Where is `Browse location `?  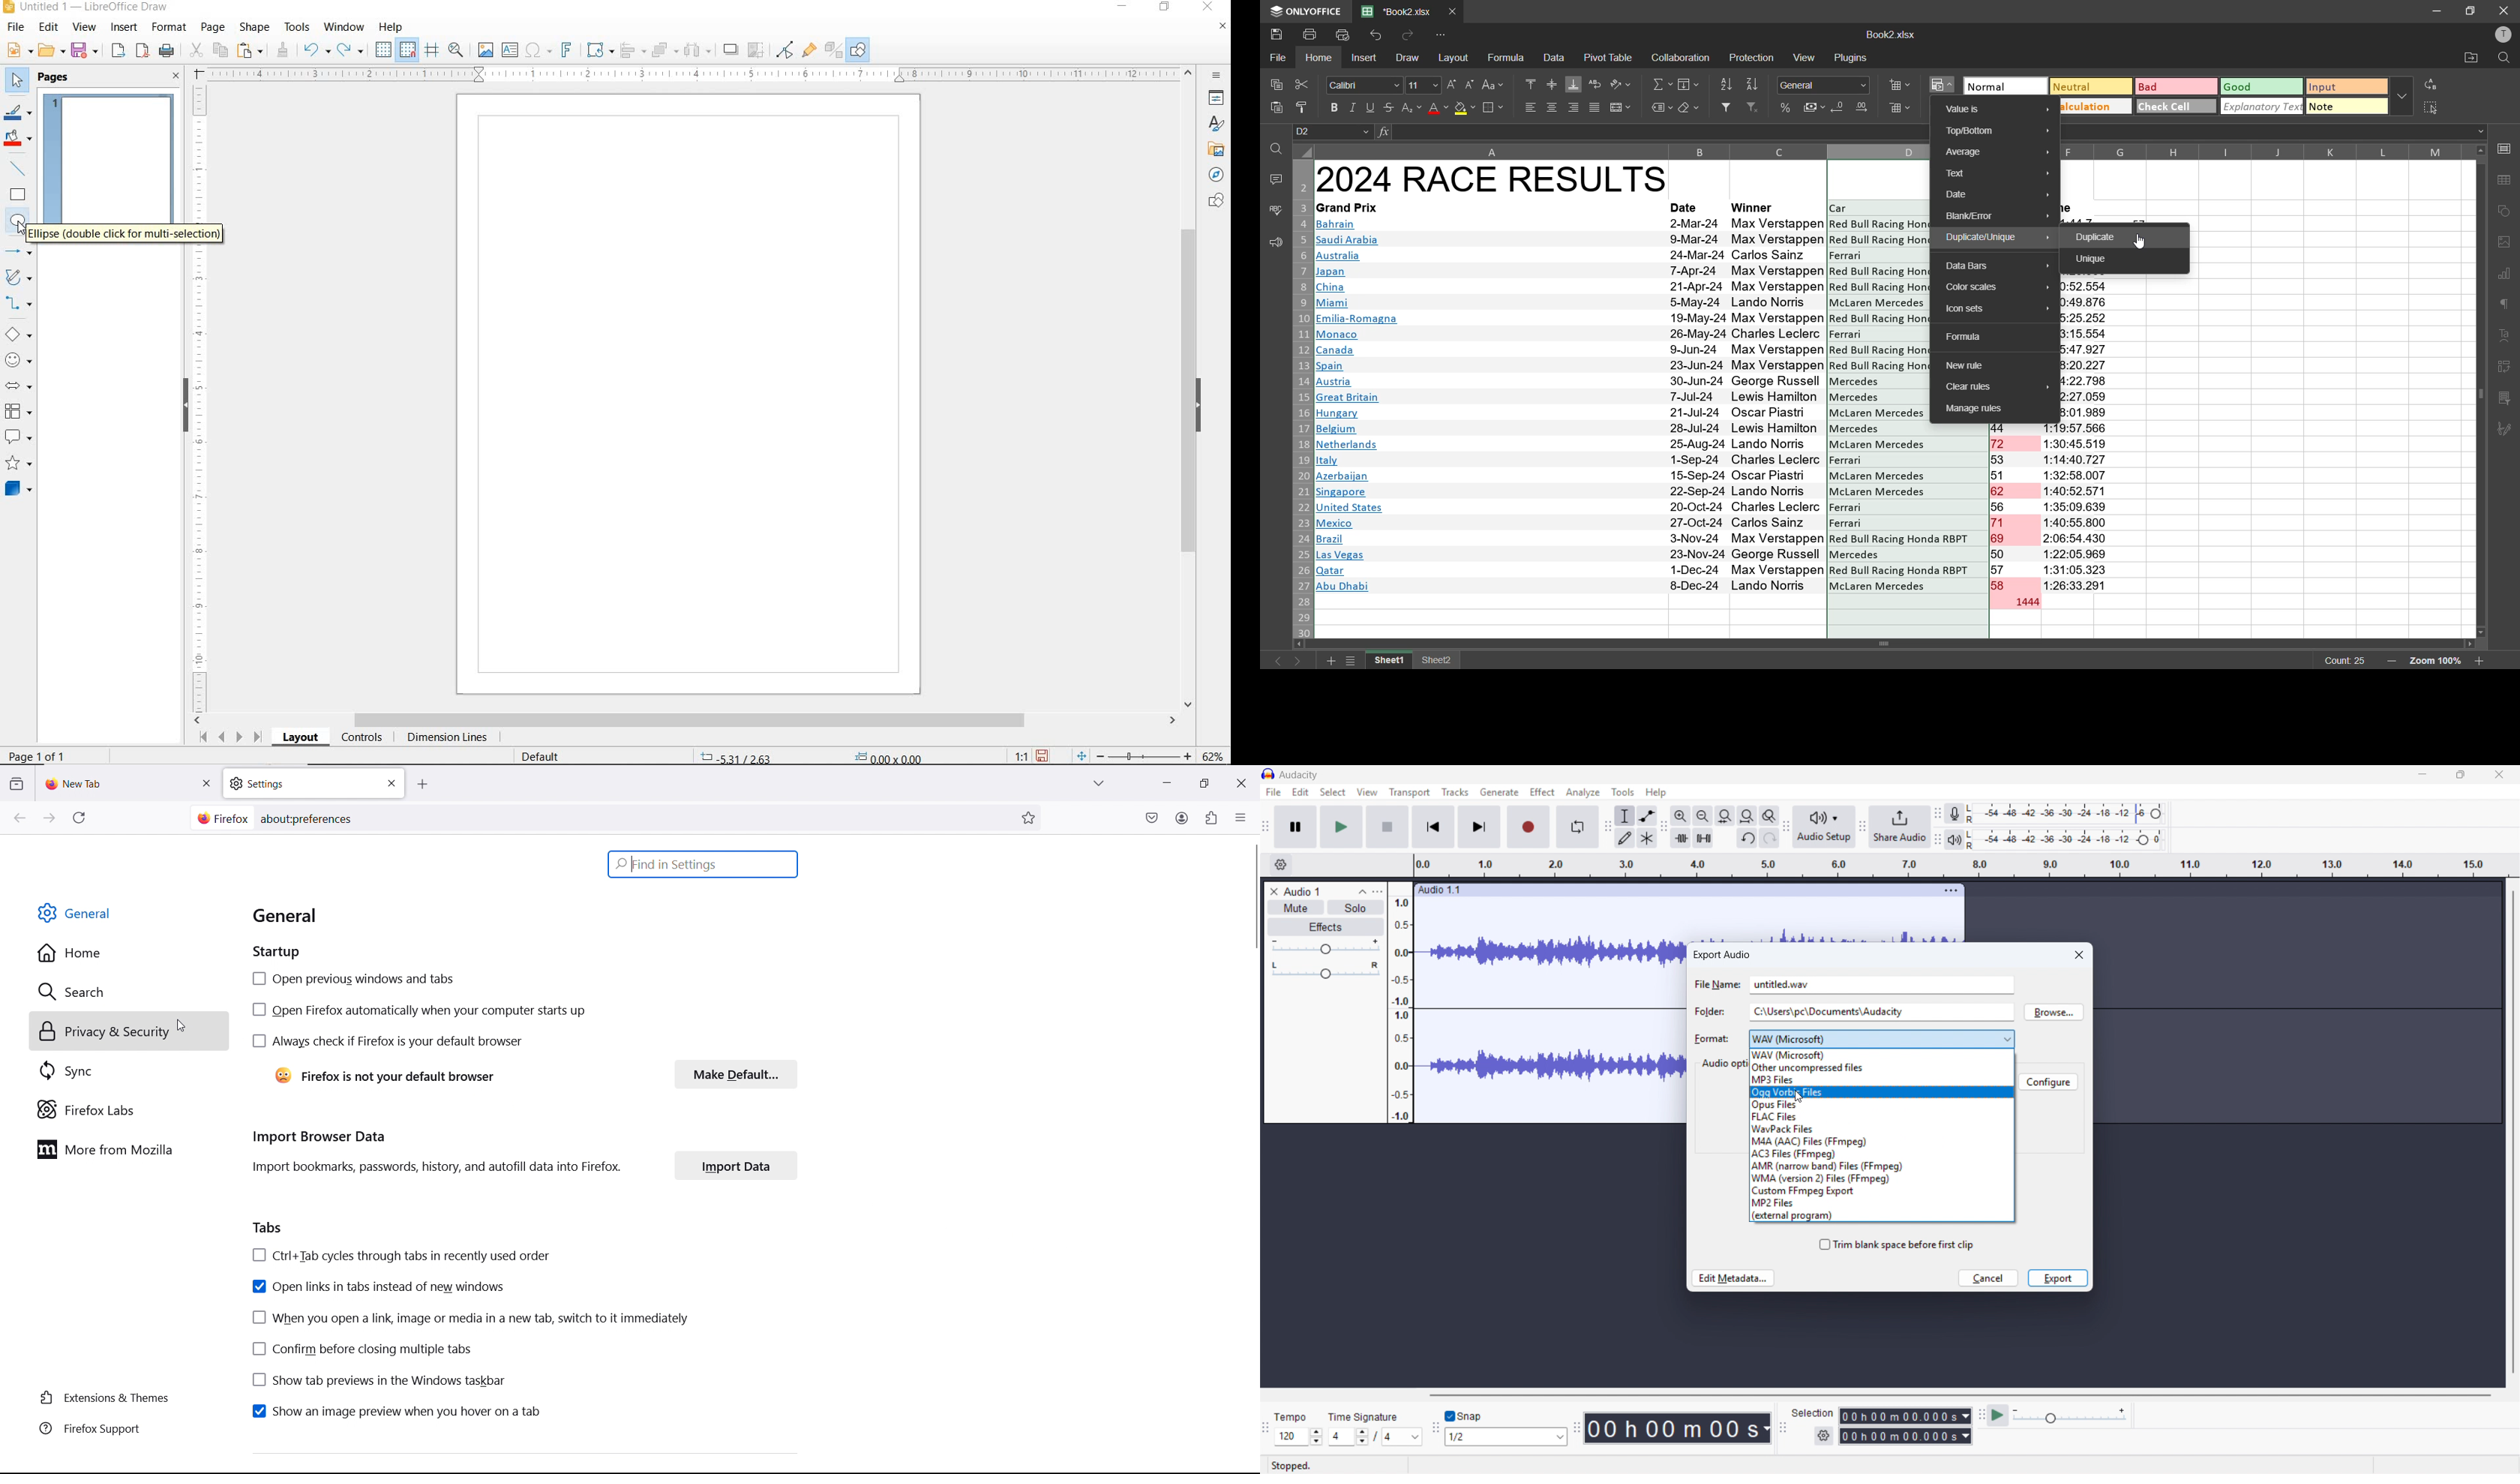 Browse location  is located at coordinates (2054, 1012).